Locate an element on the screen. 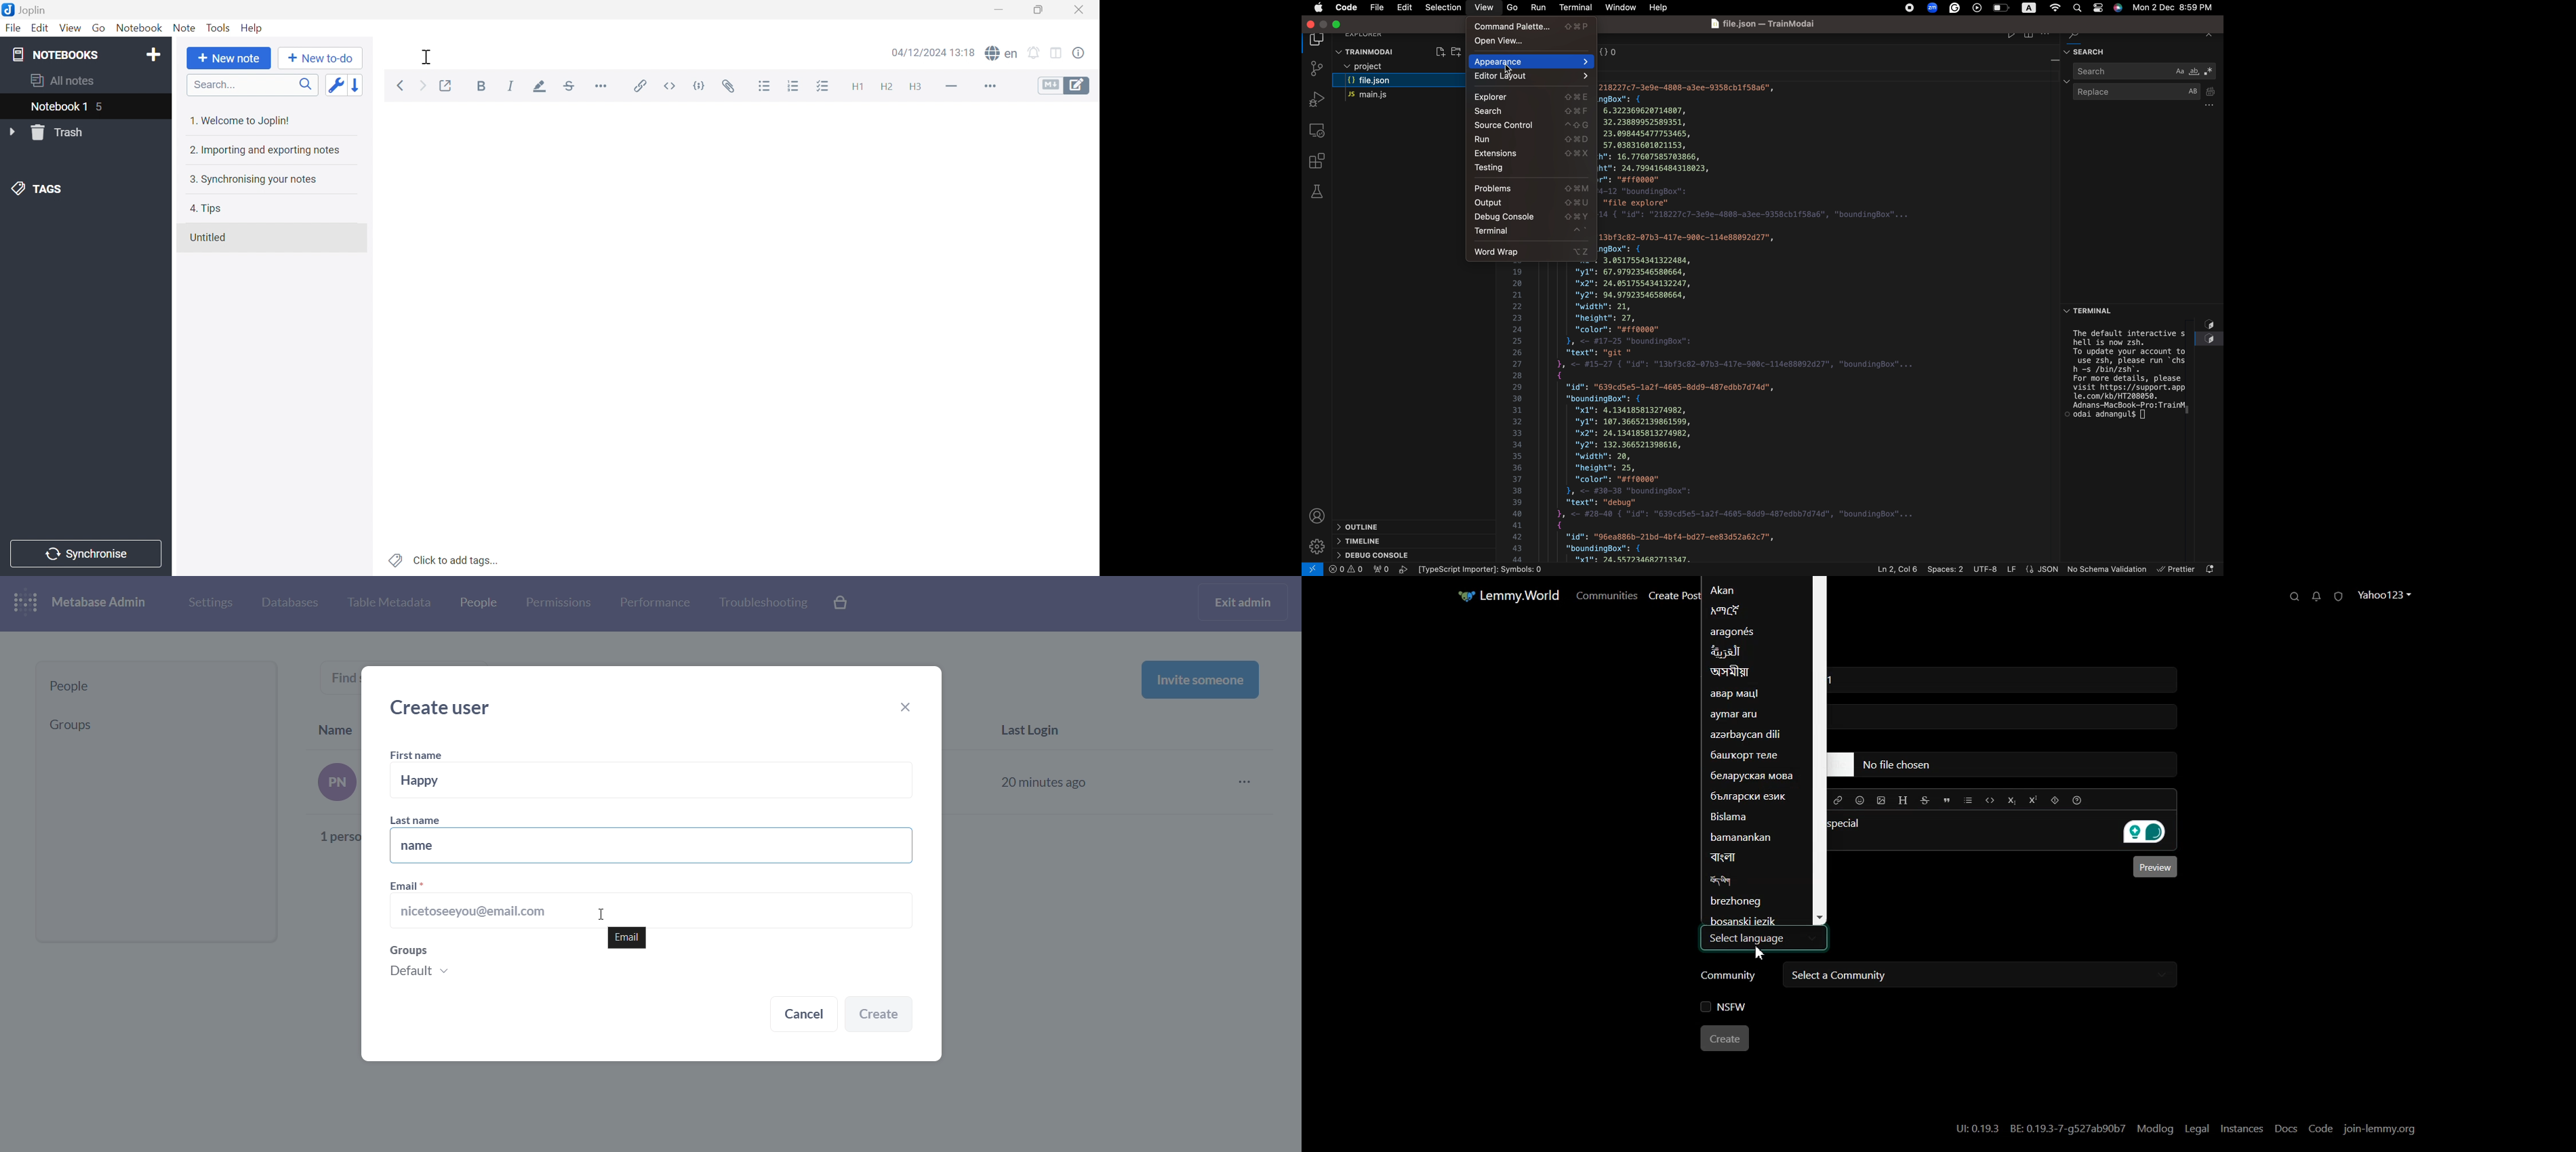 The height and width of the screenshot is (1176, 2576). Vertical Scroll bar is located at coordinates (1821, 751).